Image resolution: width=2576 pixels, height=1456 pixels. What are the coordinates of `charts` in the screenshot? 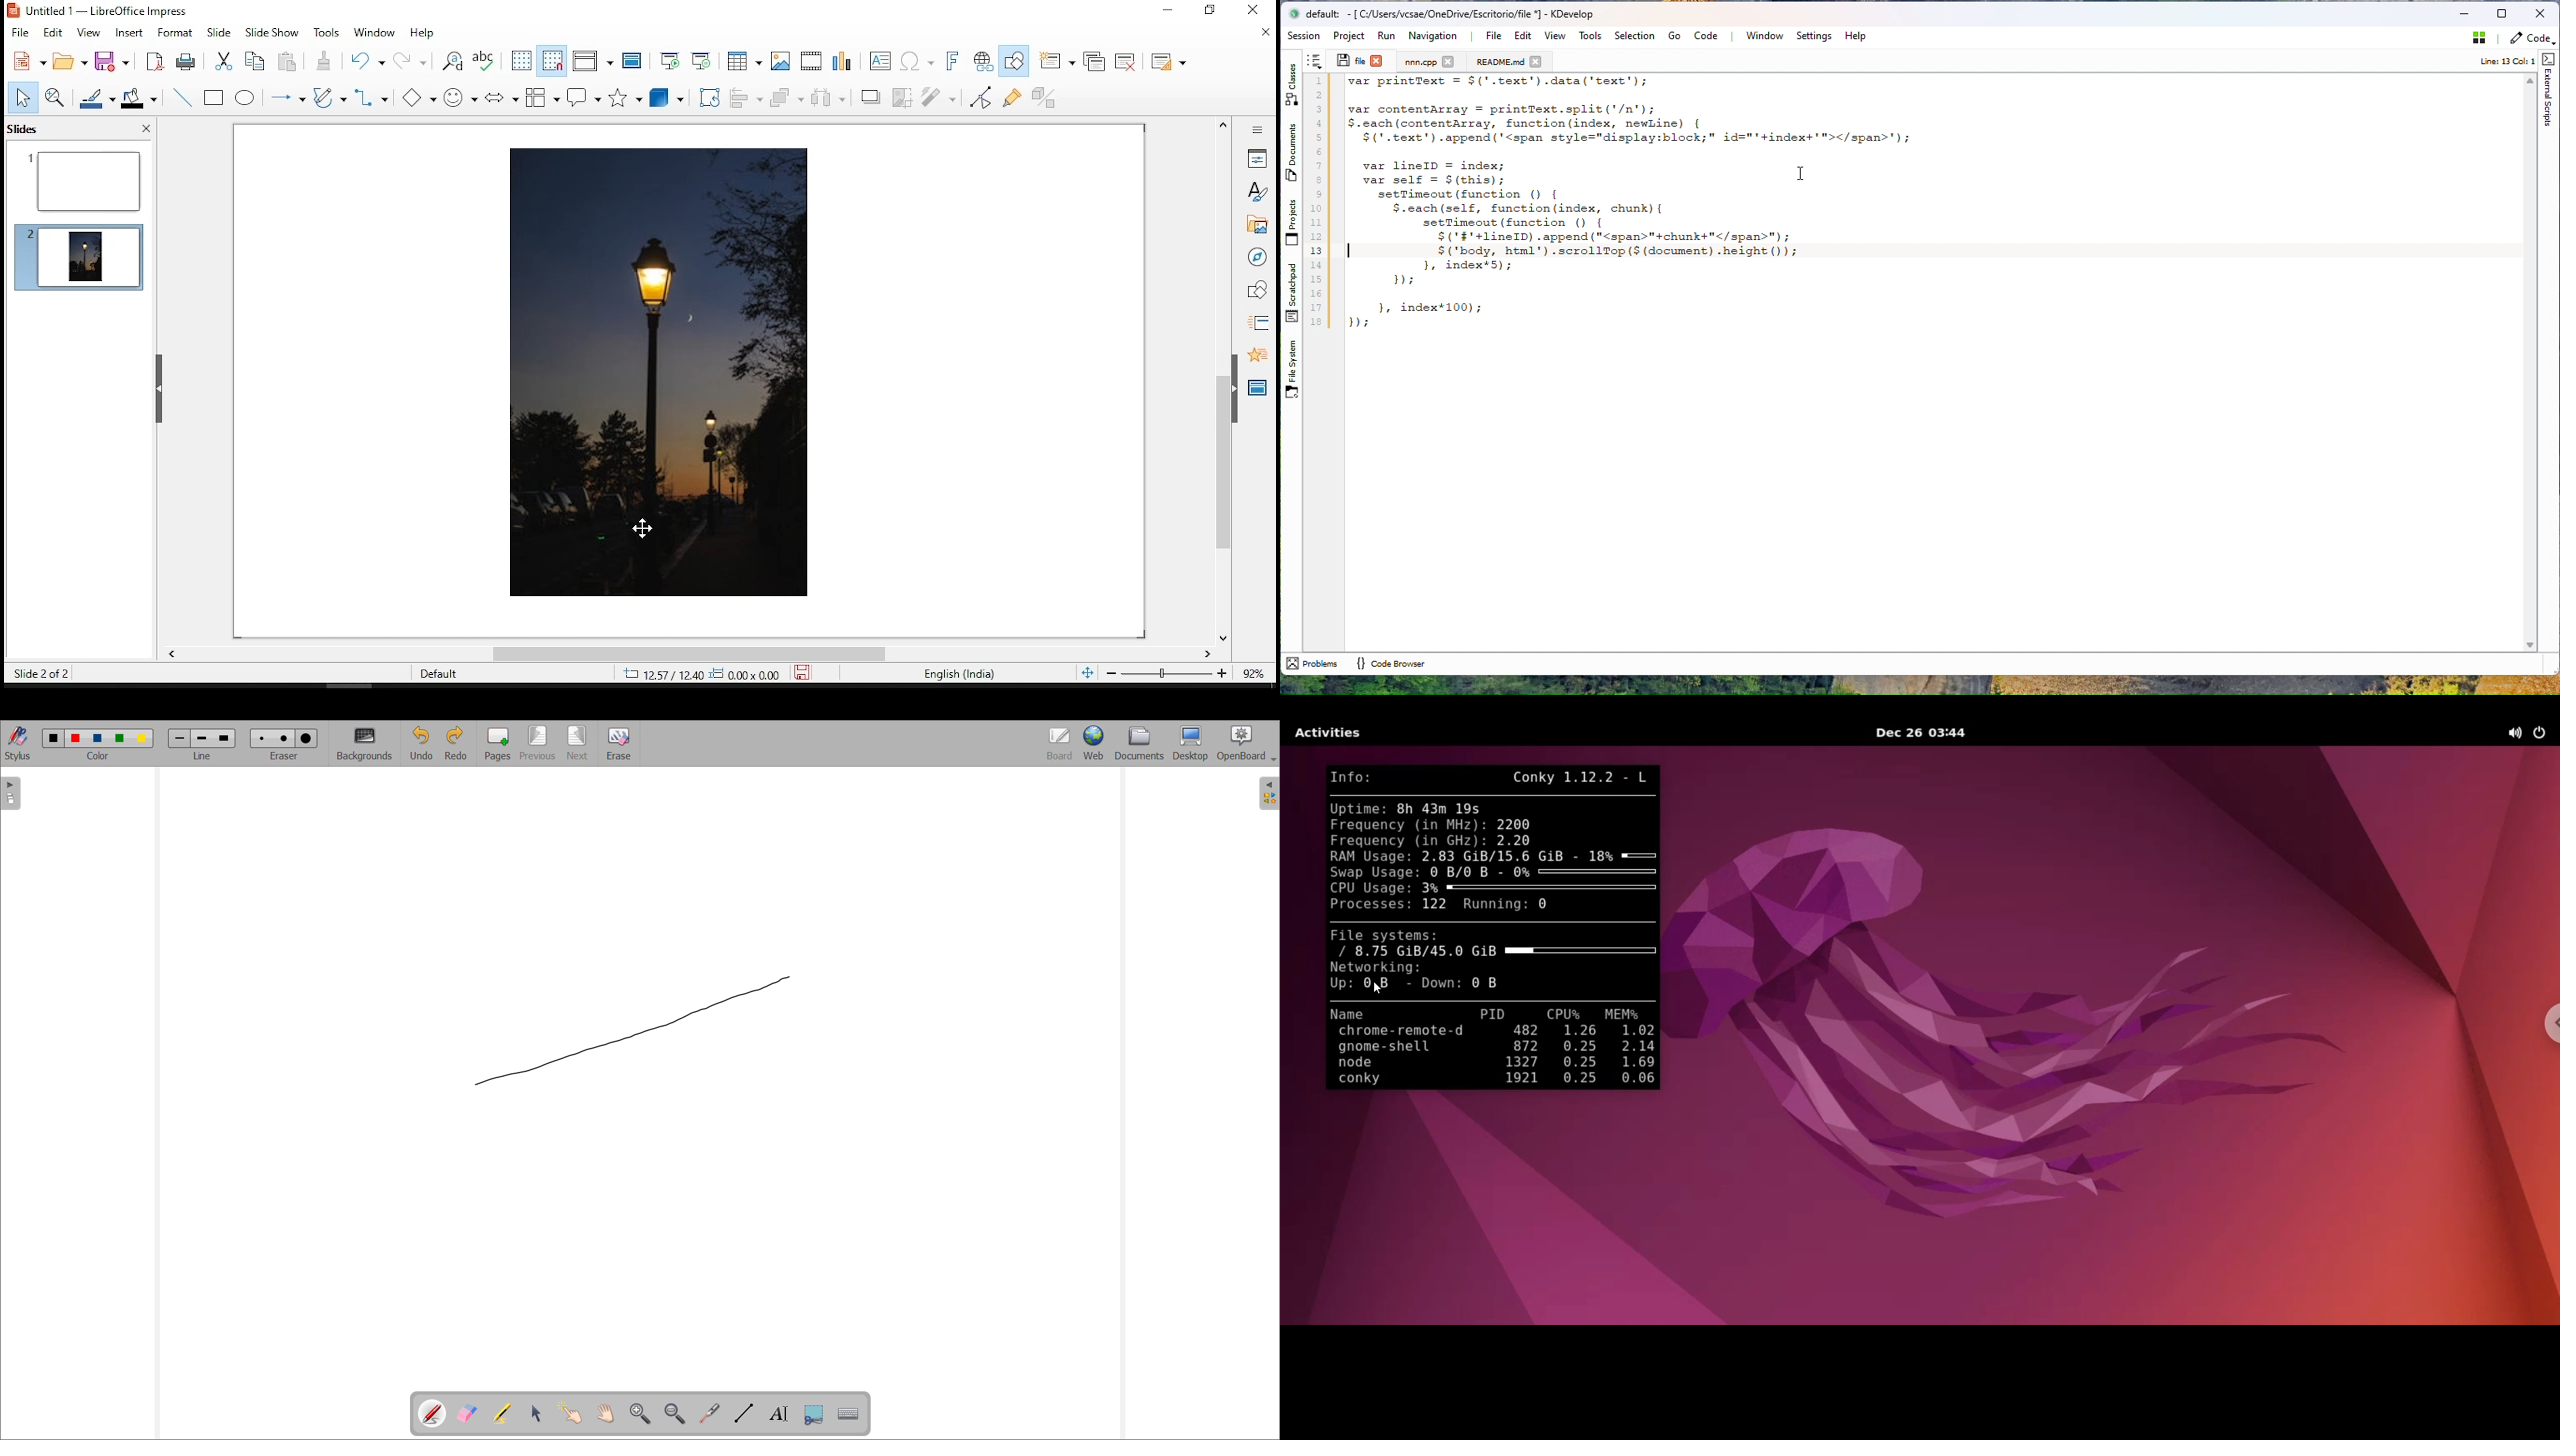 It's located at (847, 60).